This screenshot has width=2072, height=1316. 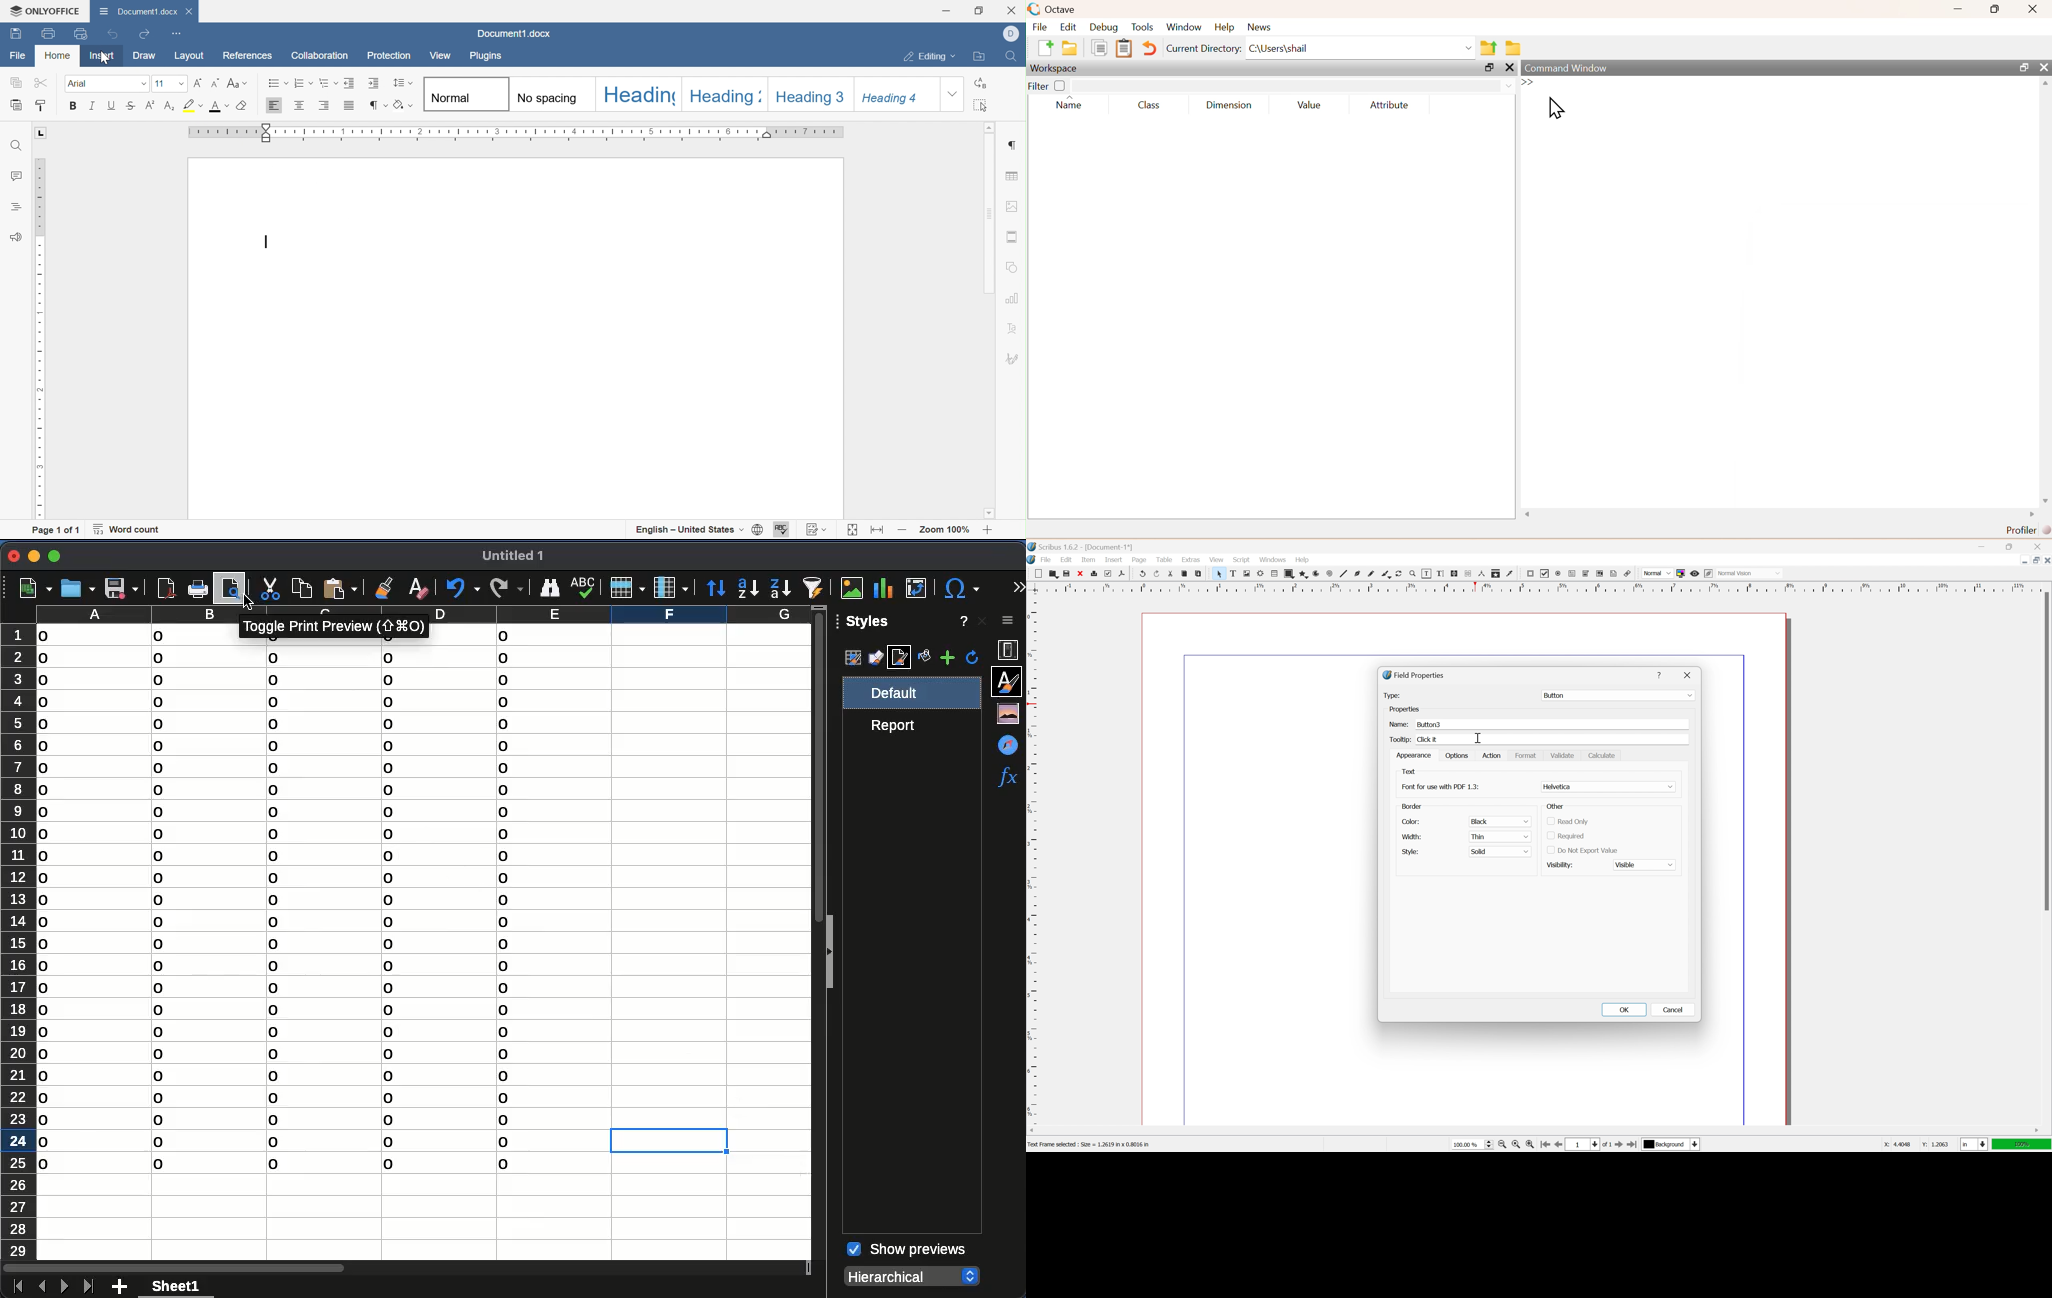 What do you see at coordinates (2044, 751) in the screenshot?
I see `scroll bar` at bounding box center [2044, 751].